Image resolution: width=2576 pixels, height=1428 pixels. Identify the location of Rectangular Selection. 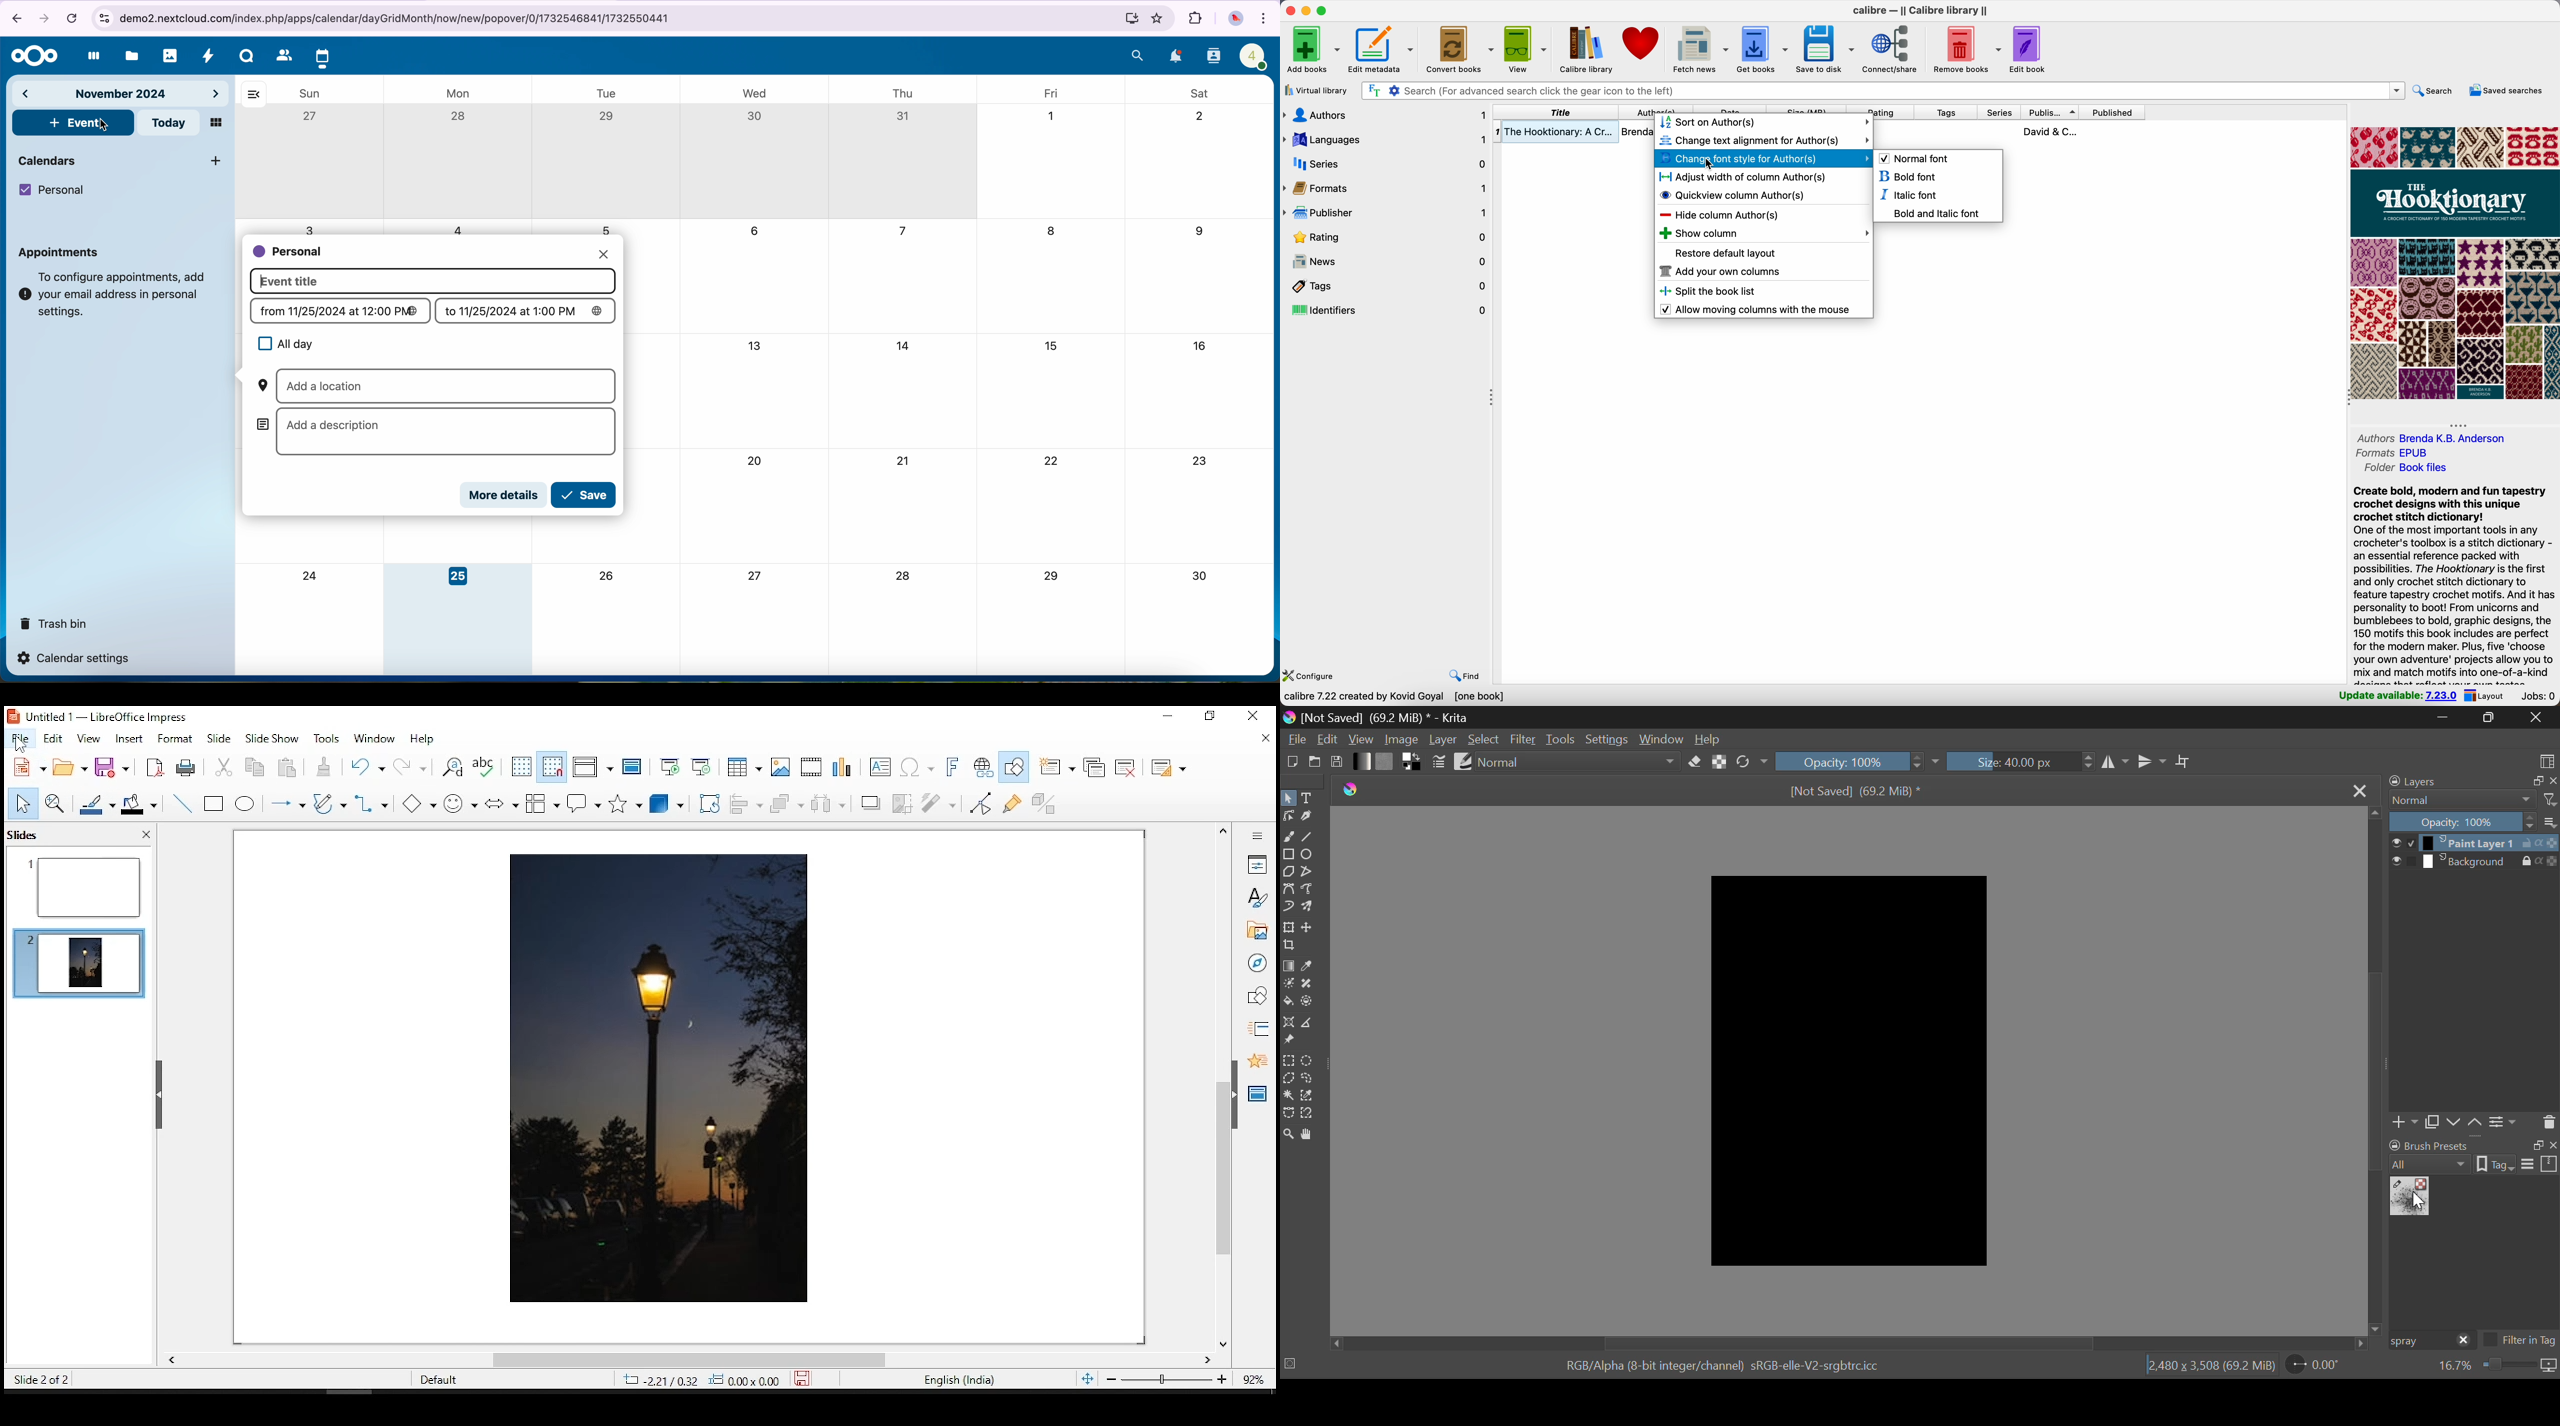
(1289, 1061).